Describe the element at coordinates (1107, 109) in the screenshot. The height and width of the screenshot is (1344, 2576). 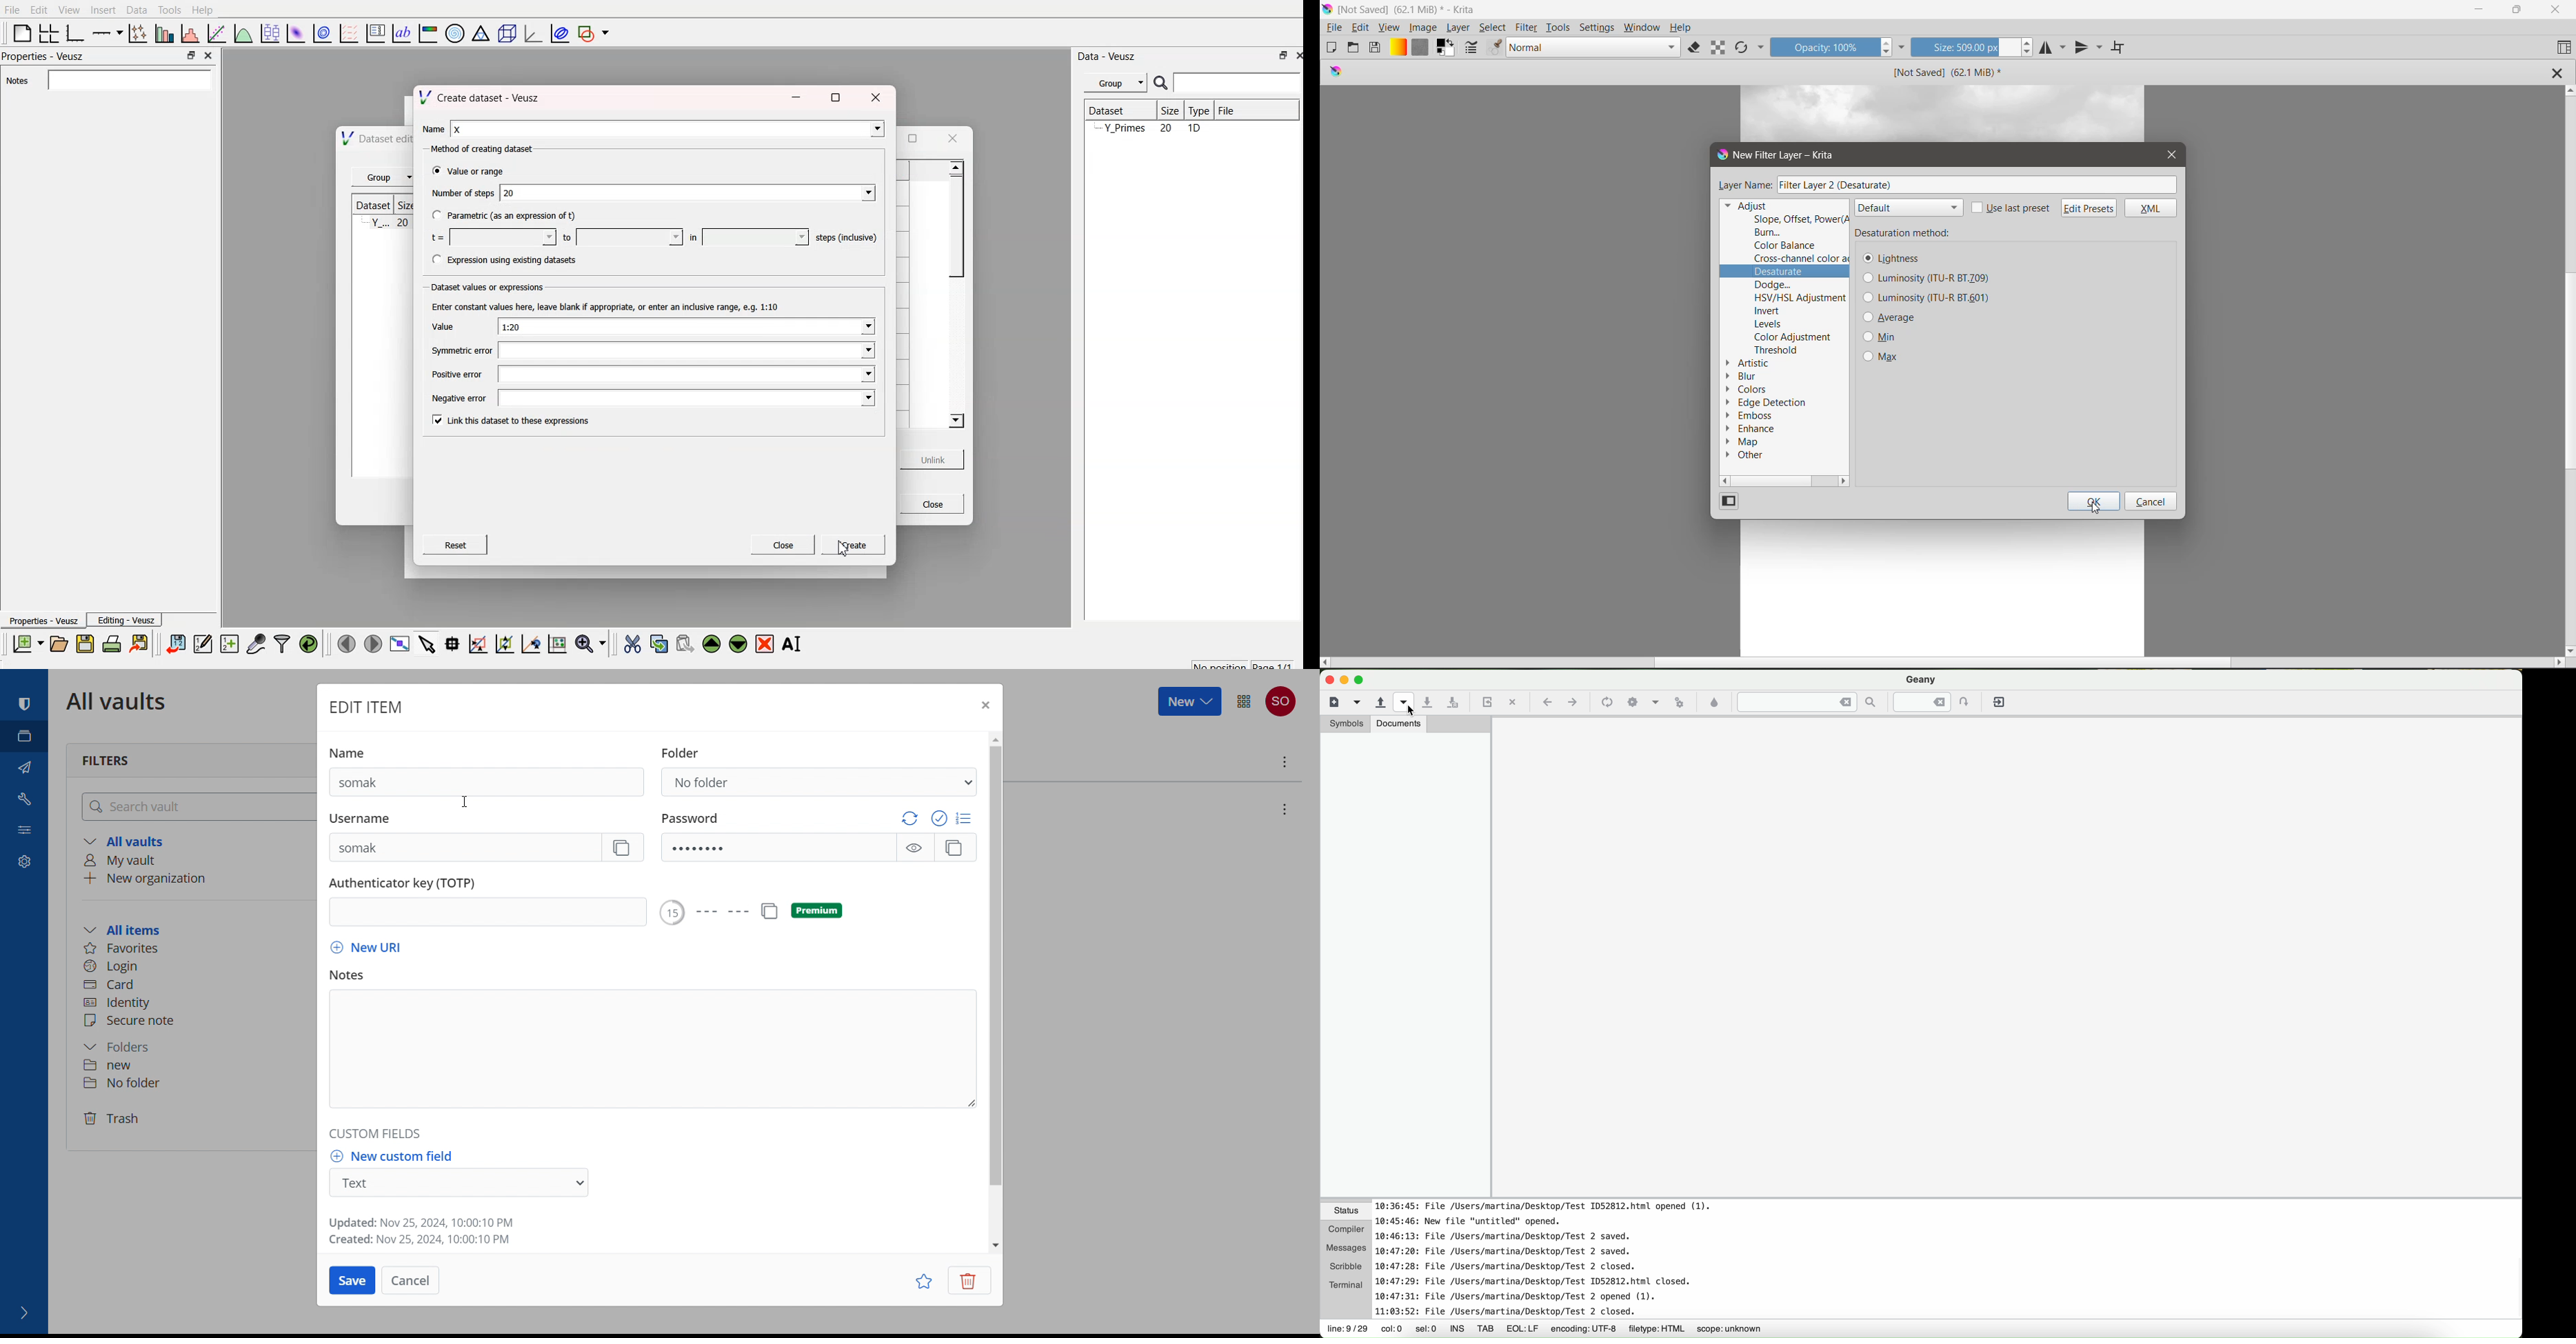
I see `| Dataset` at that location.